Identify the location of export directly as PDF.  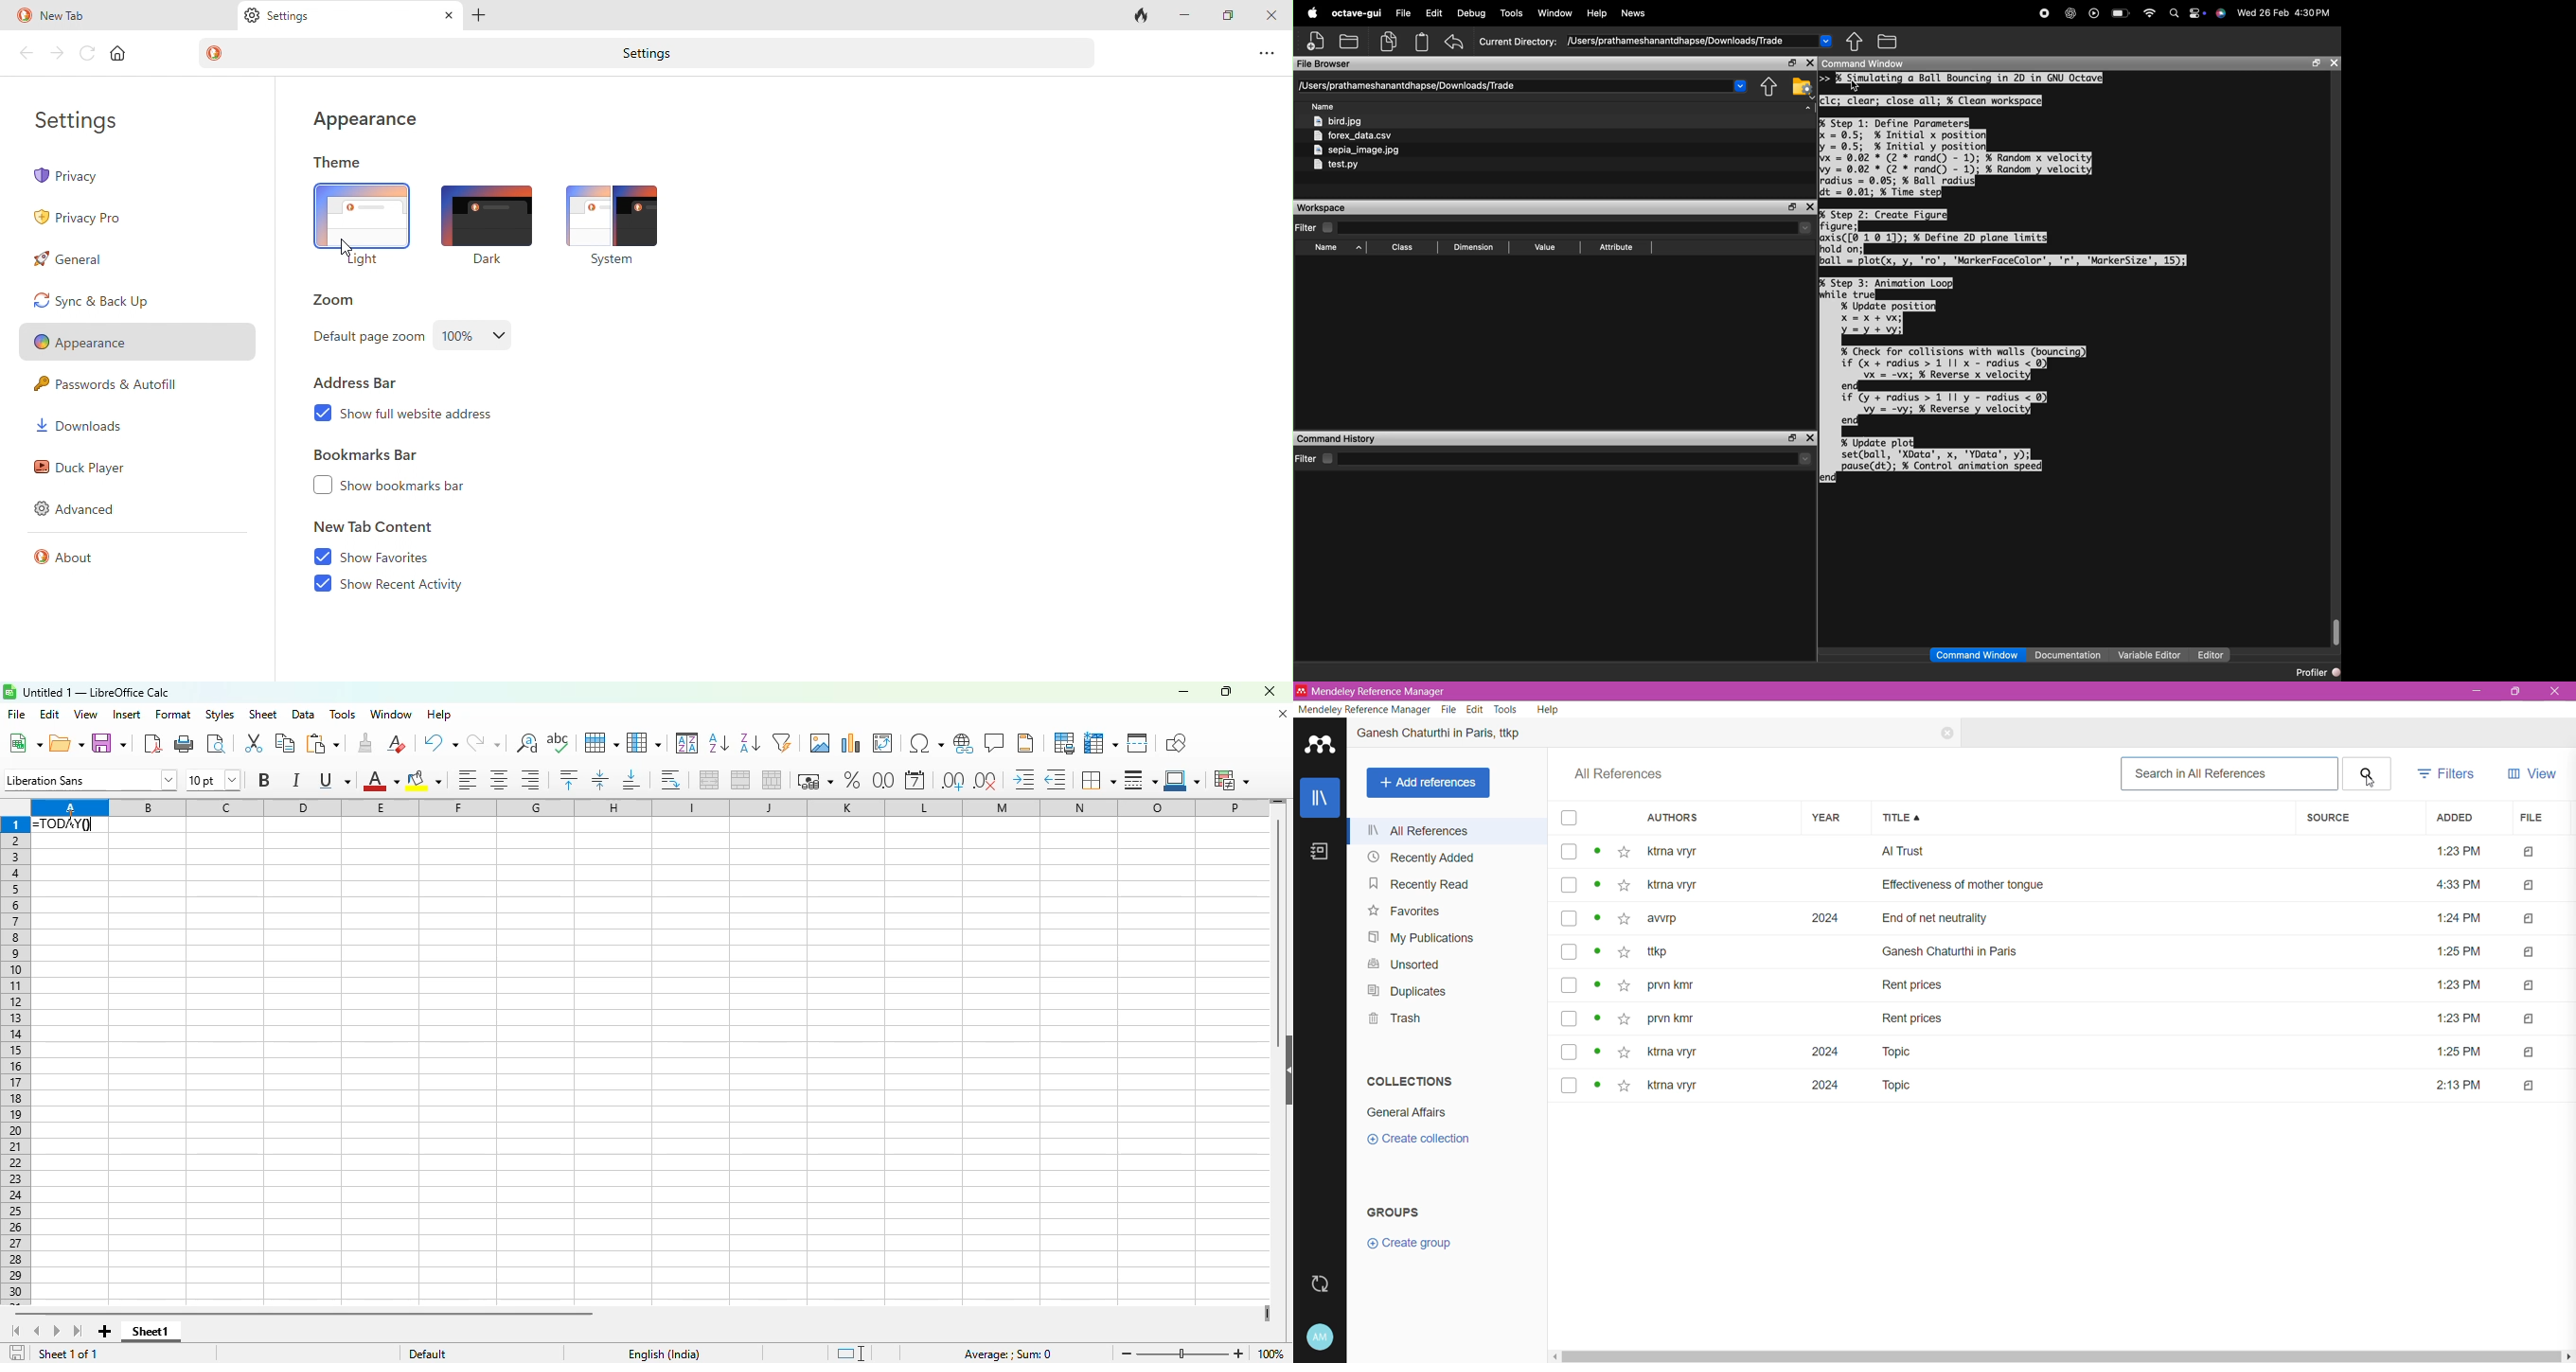
(152, 743).